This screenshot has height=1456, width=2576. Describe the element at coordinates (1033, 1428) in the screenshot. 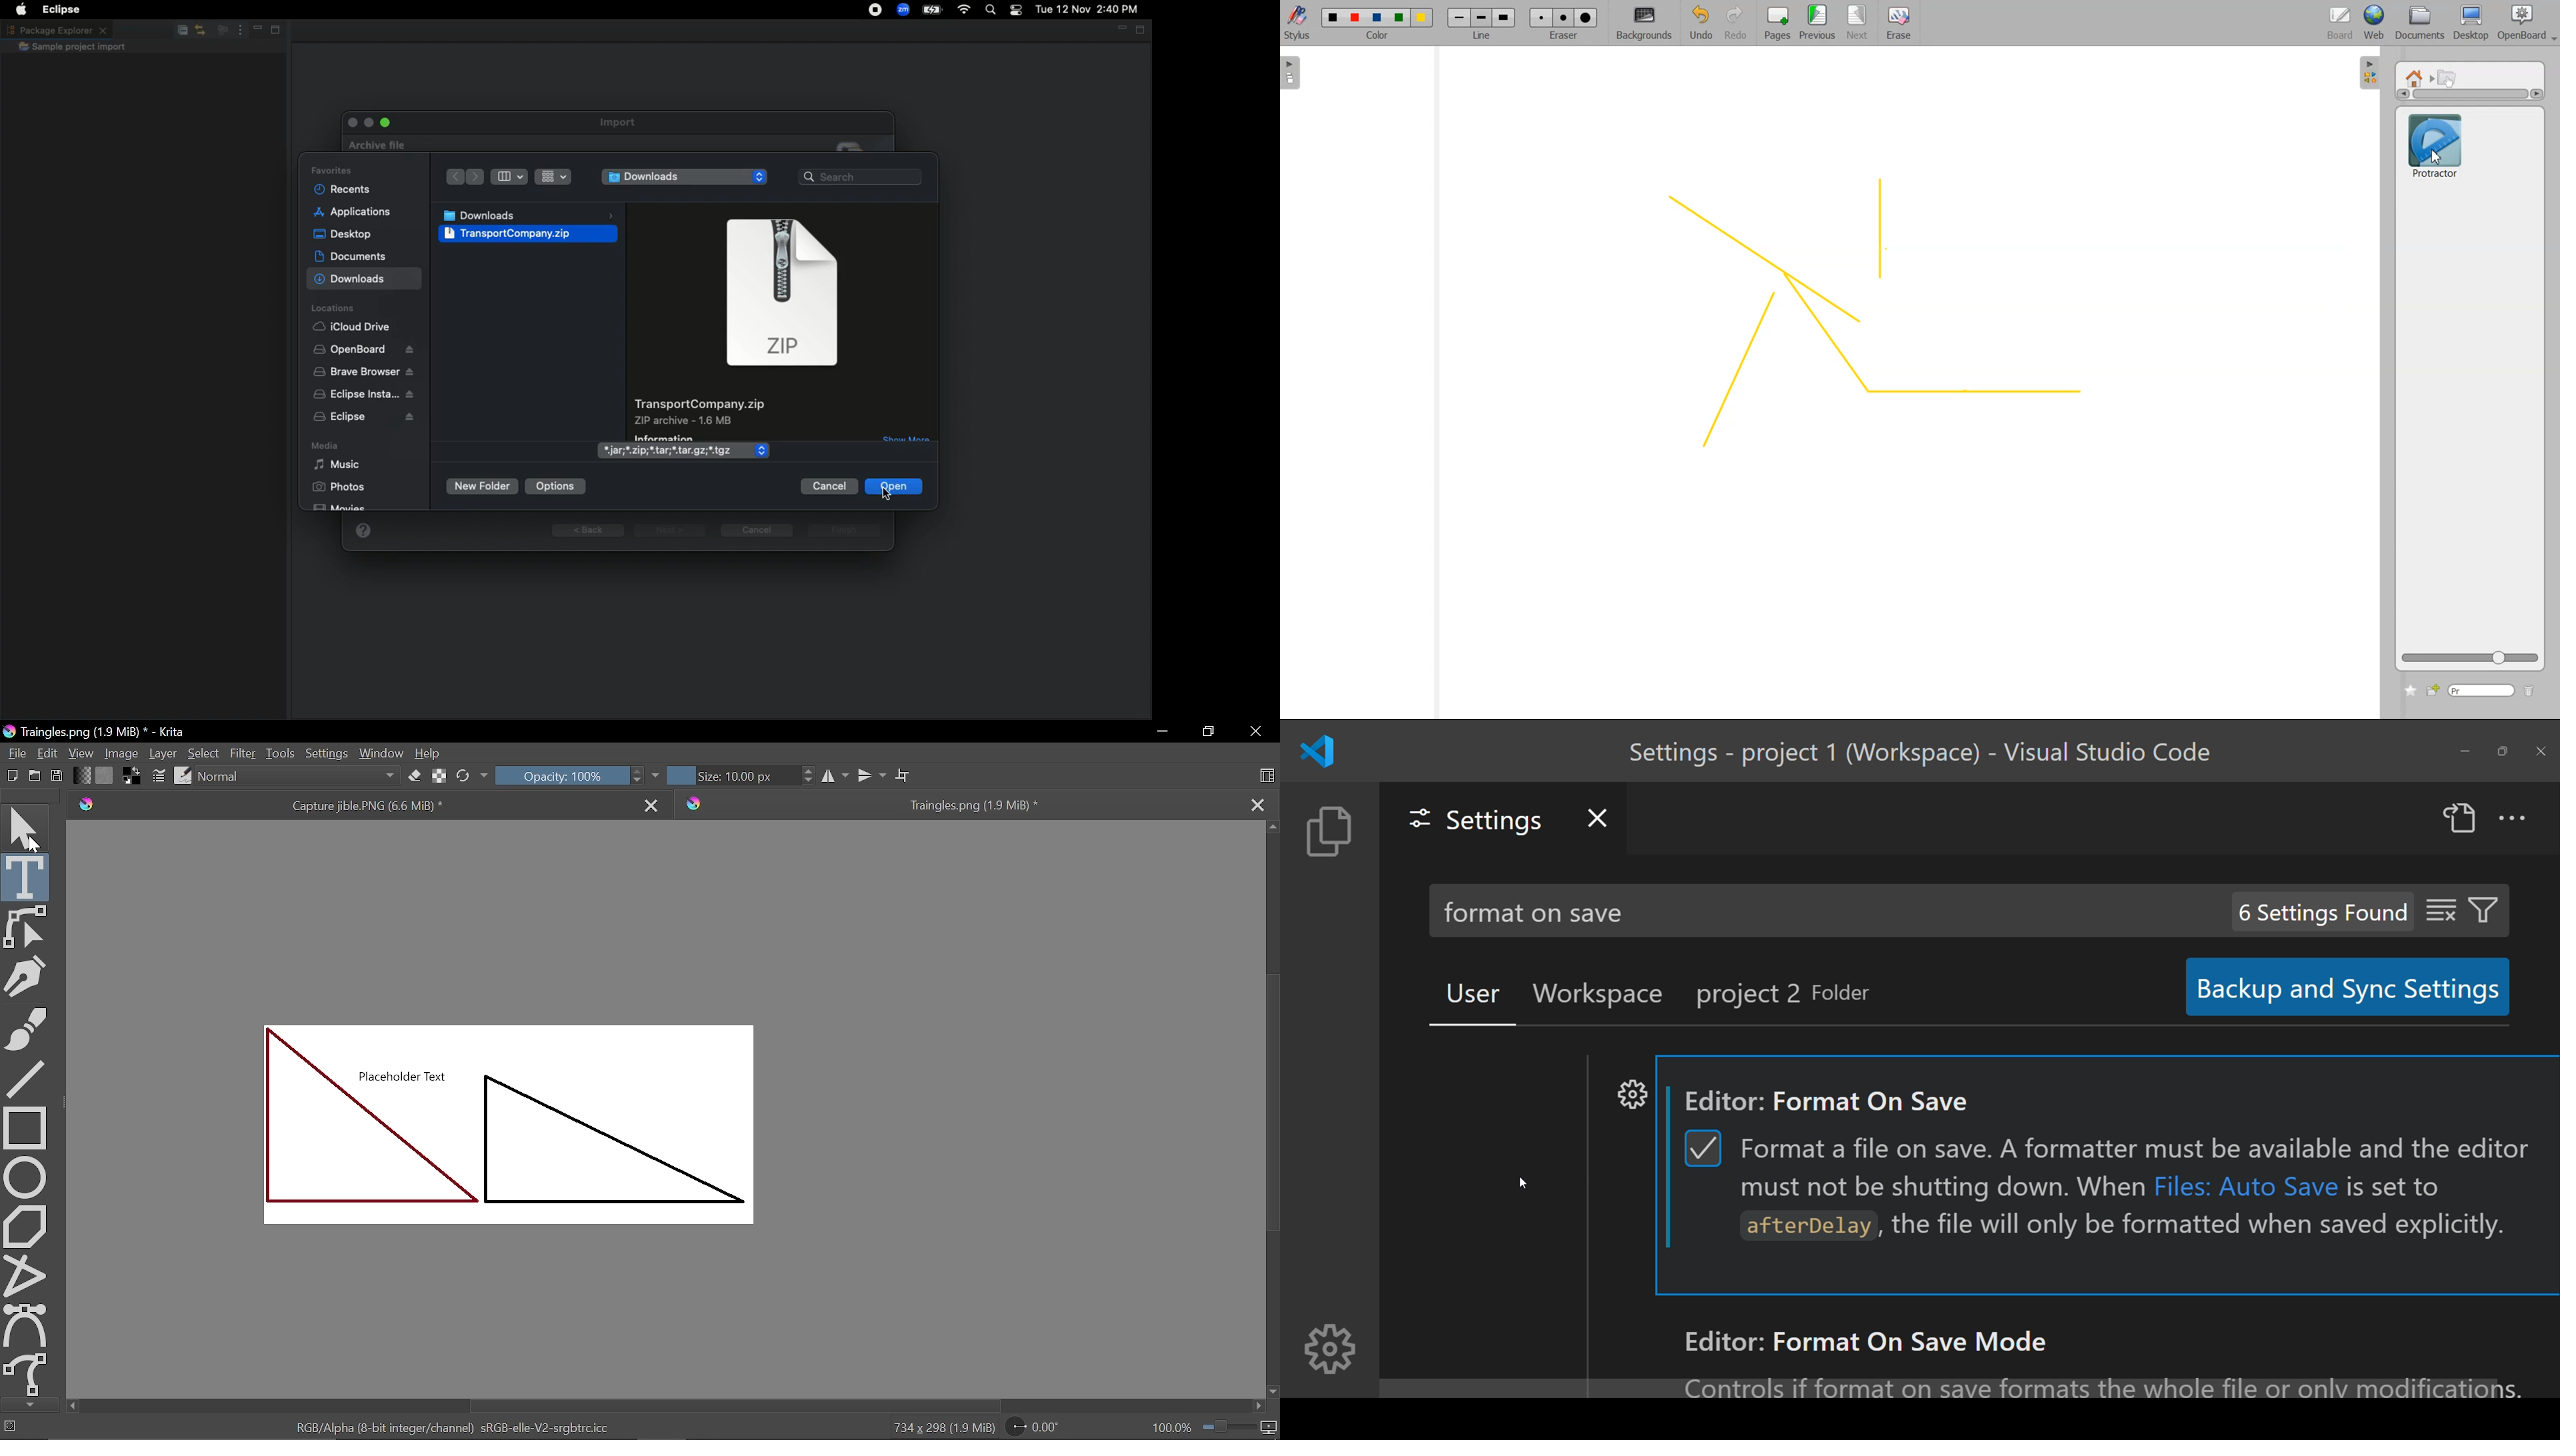

I see `Rotate` at that location.